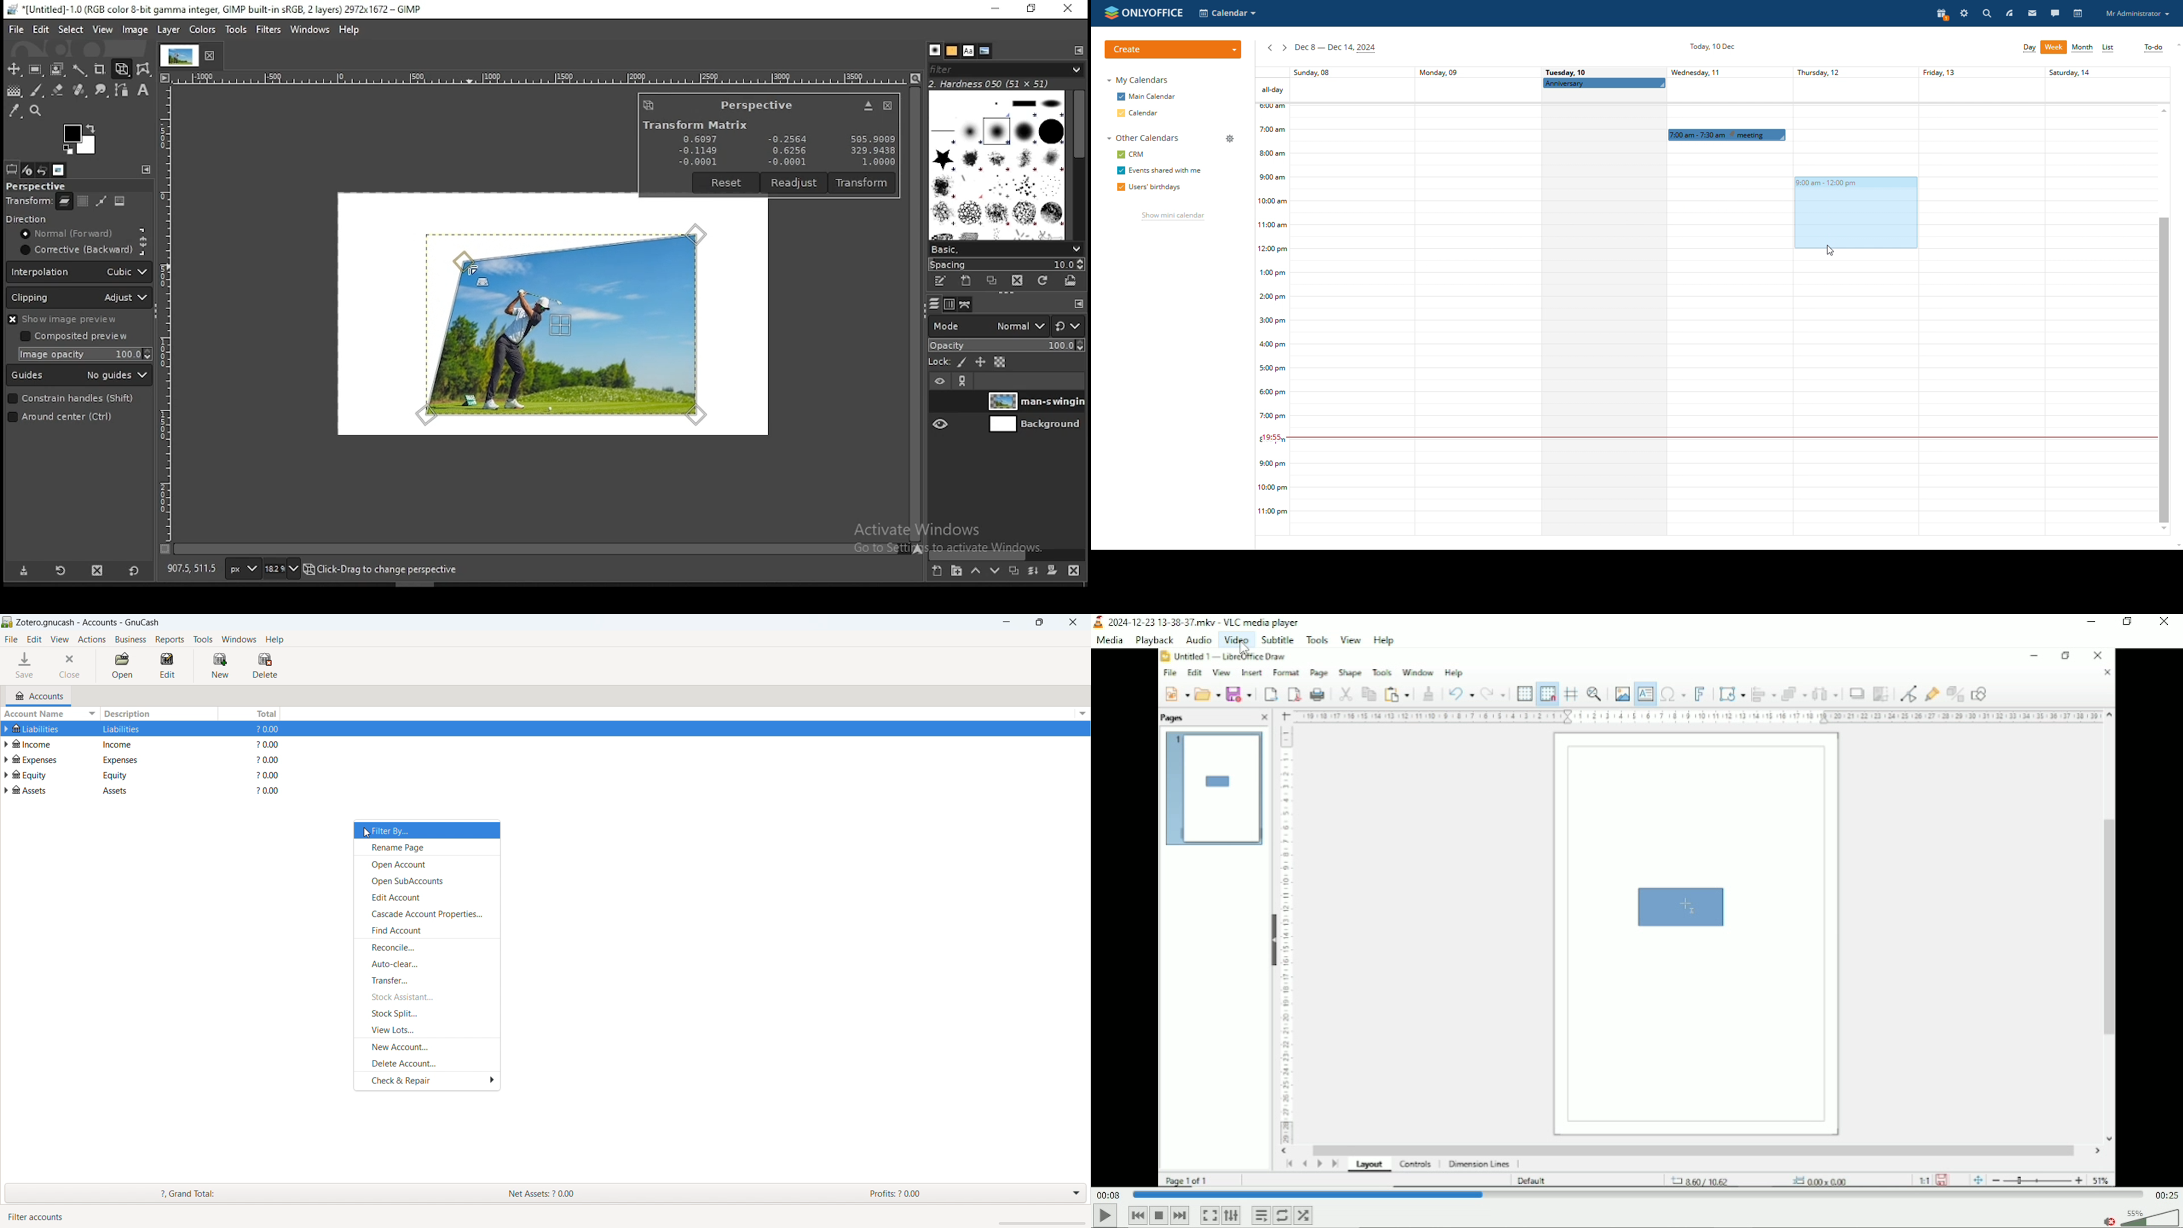 This screenshot has height=1232, width=2184. I want to click on Next, so click(1180, 1215).